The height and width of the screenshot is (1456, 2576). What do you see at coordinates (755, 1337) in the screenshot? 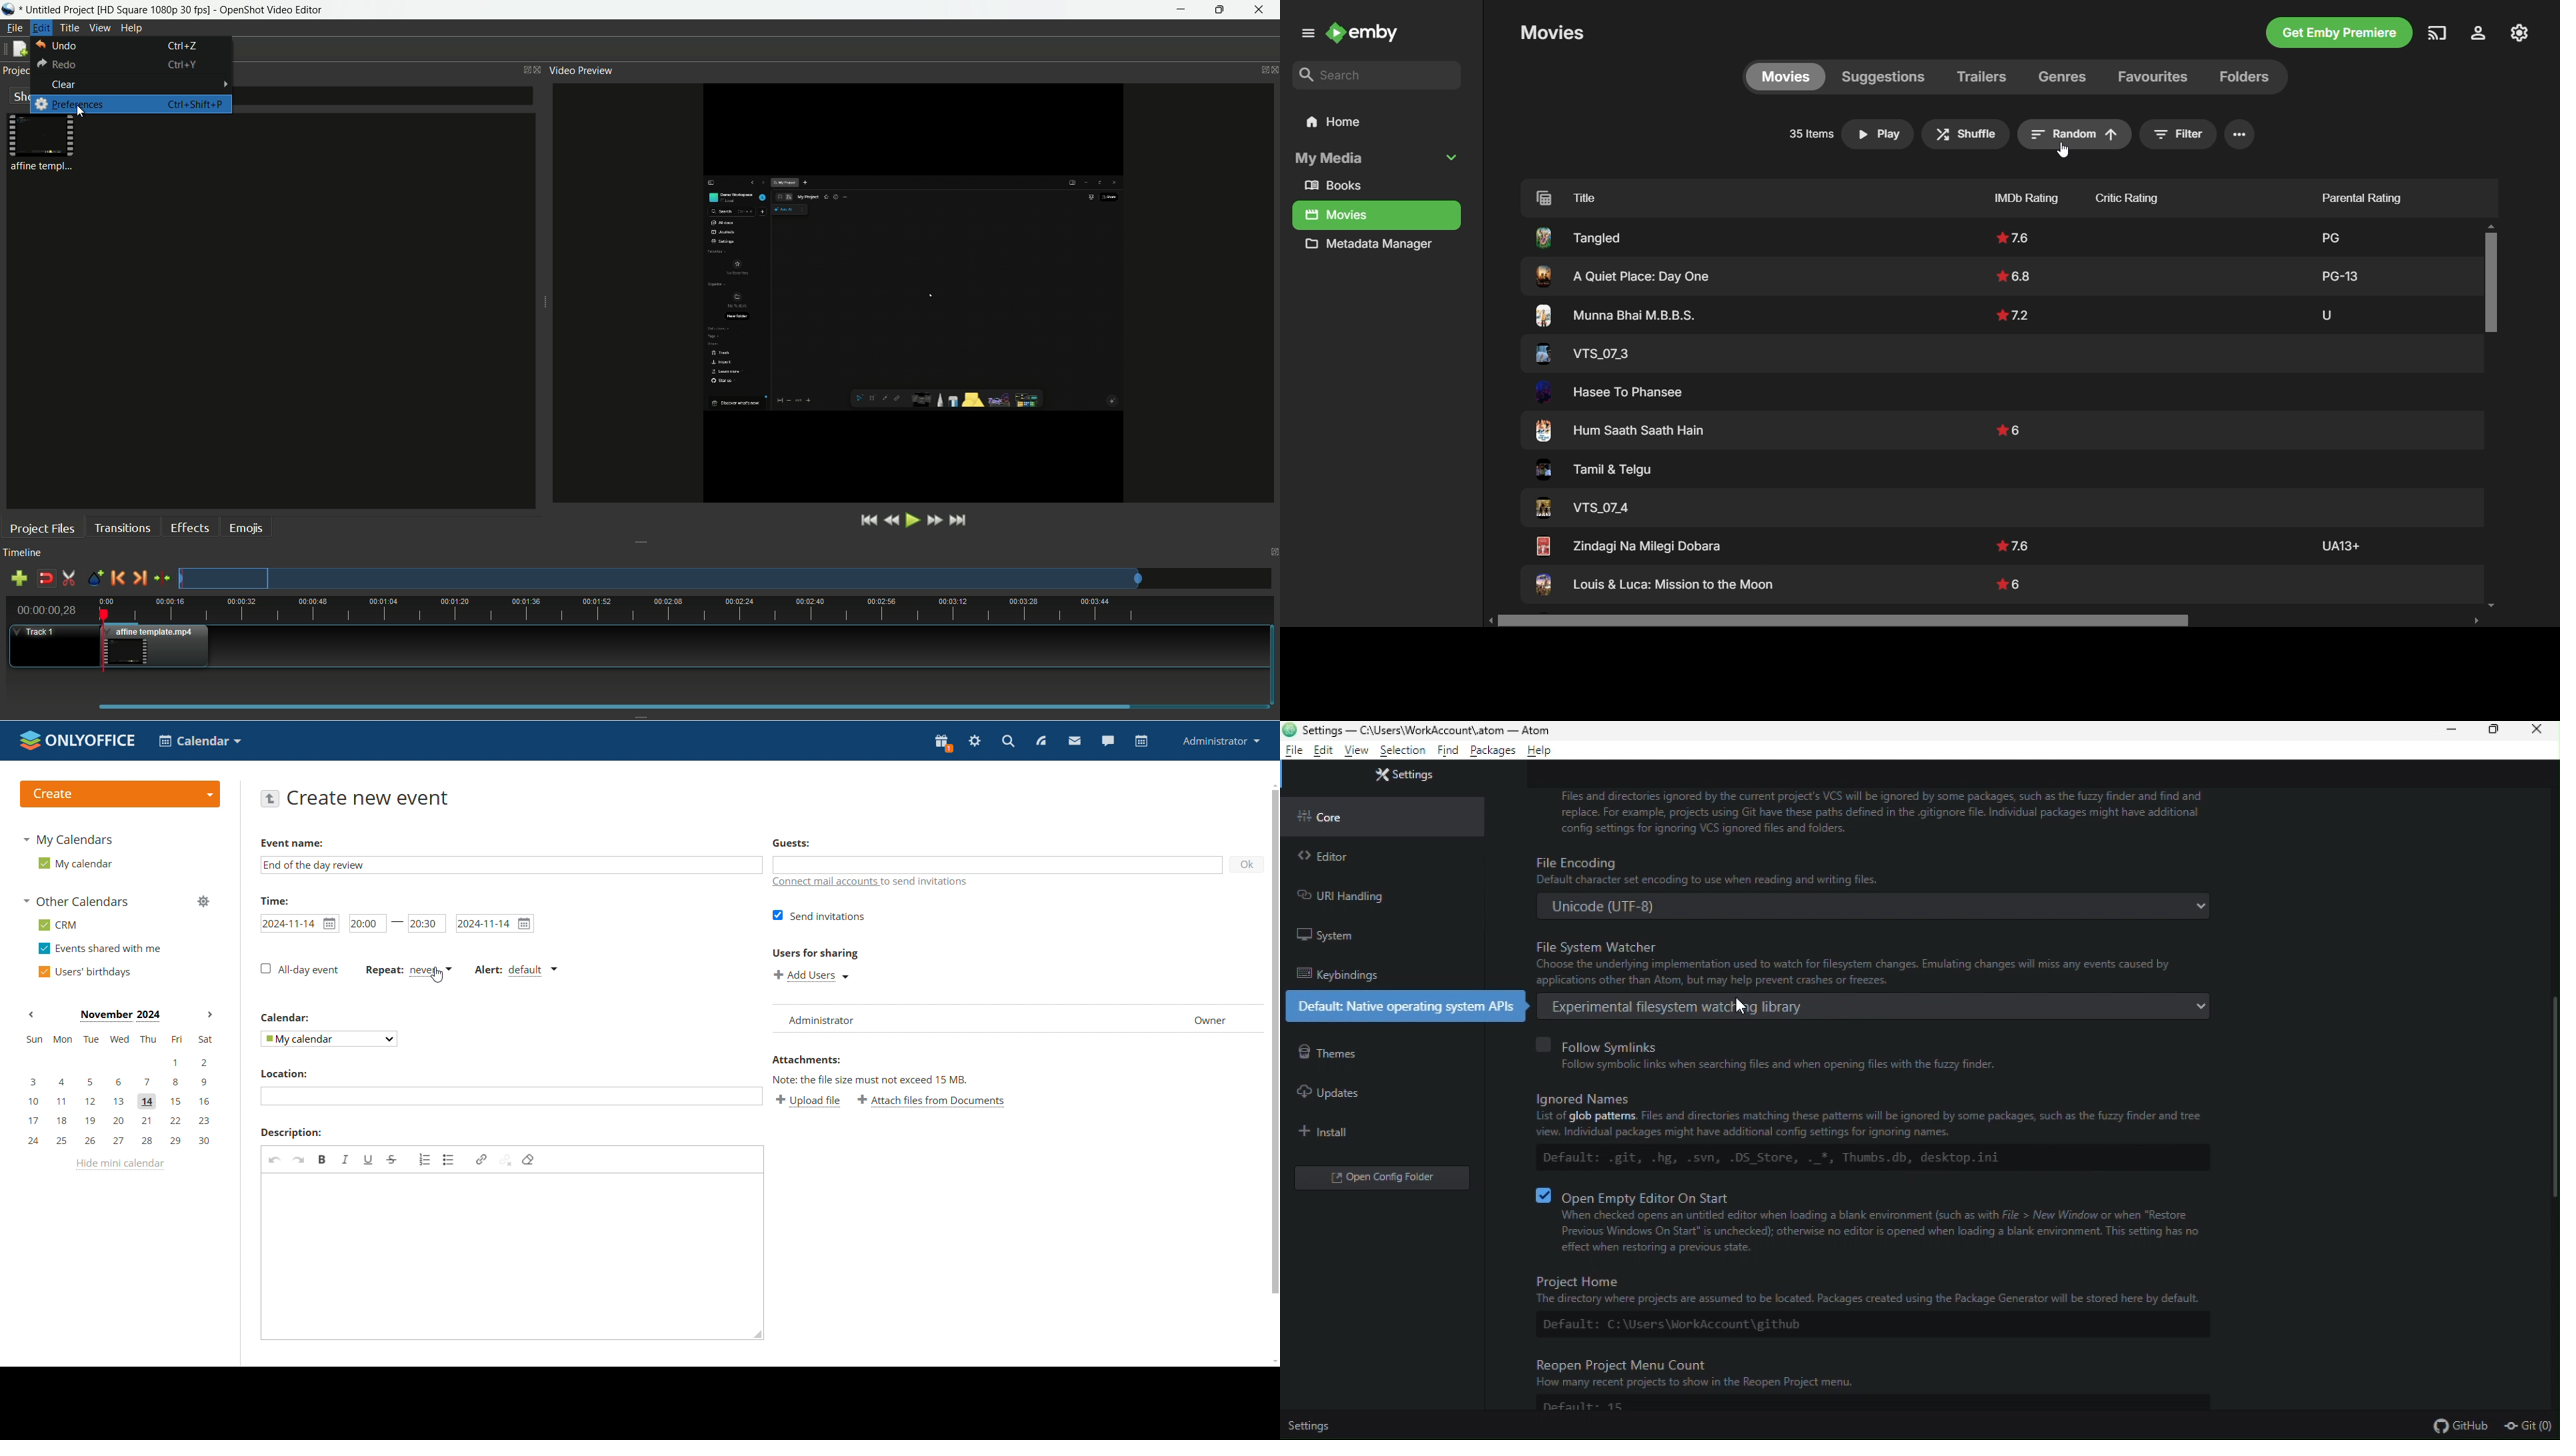
I see `resize box` at bounding box center [755, 1337].